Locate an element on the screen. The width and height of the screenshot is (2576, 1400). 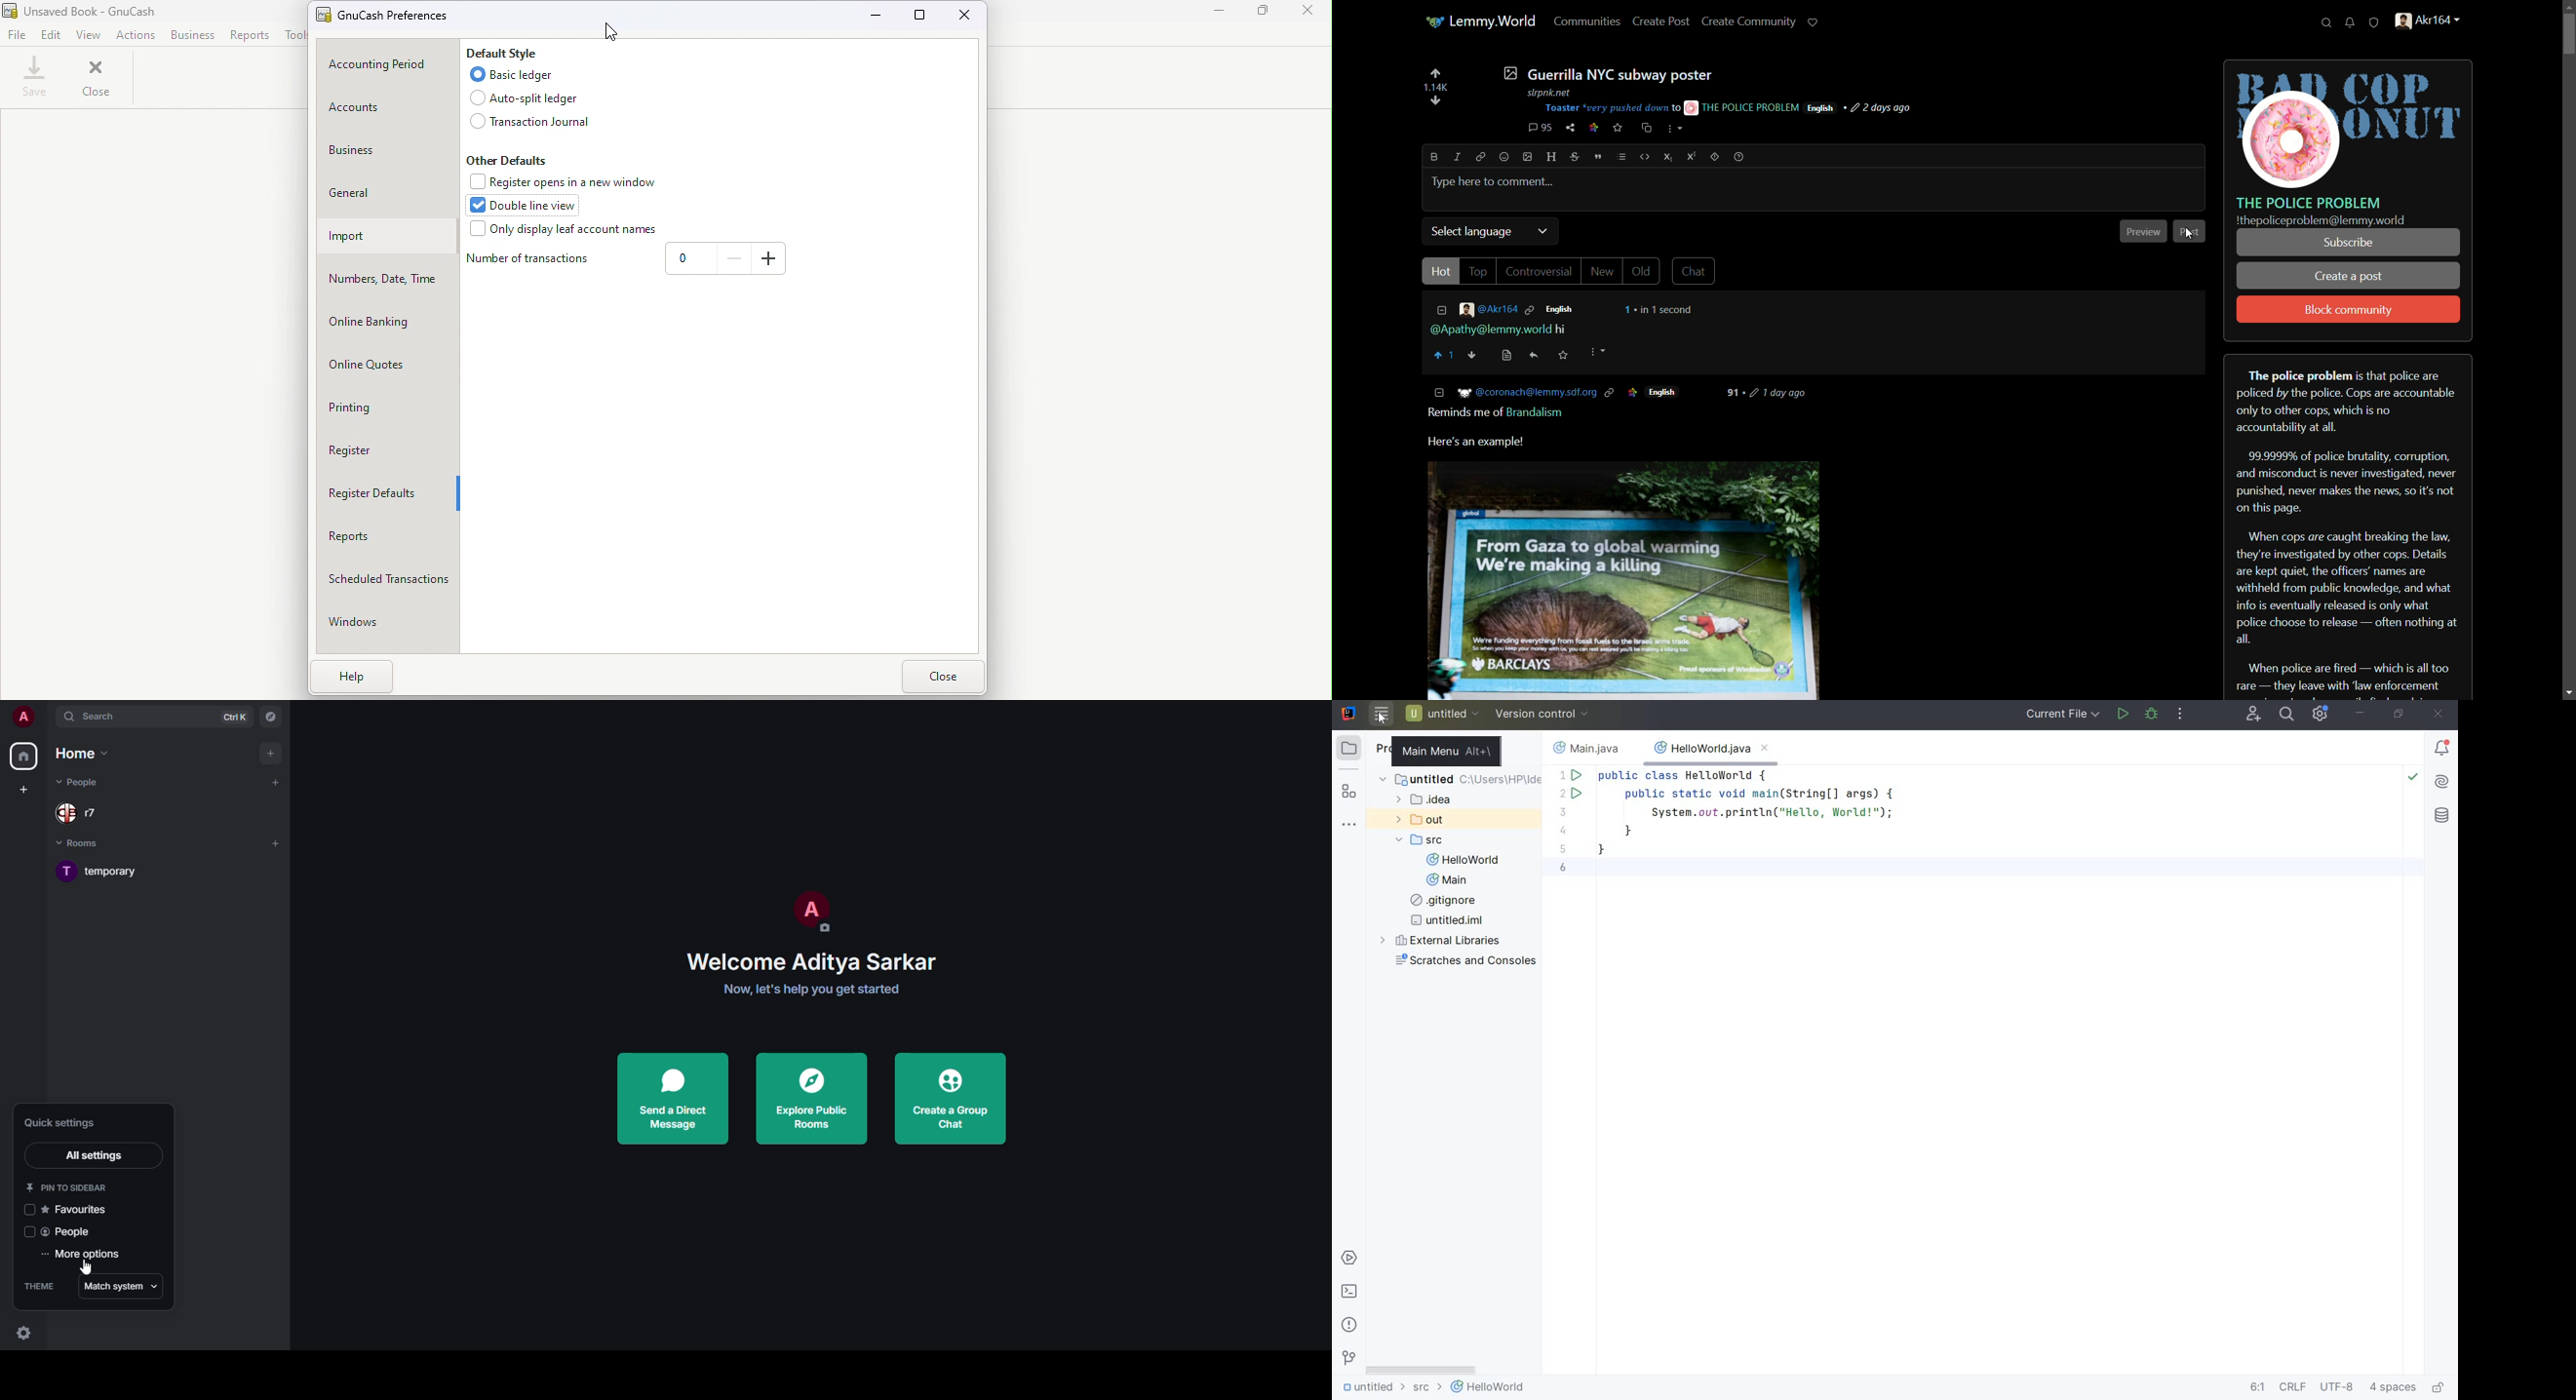
Windows is located at coordinates (380, 622).